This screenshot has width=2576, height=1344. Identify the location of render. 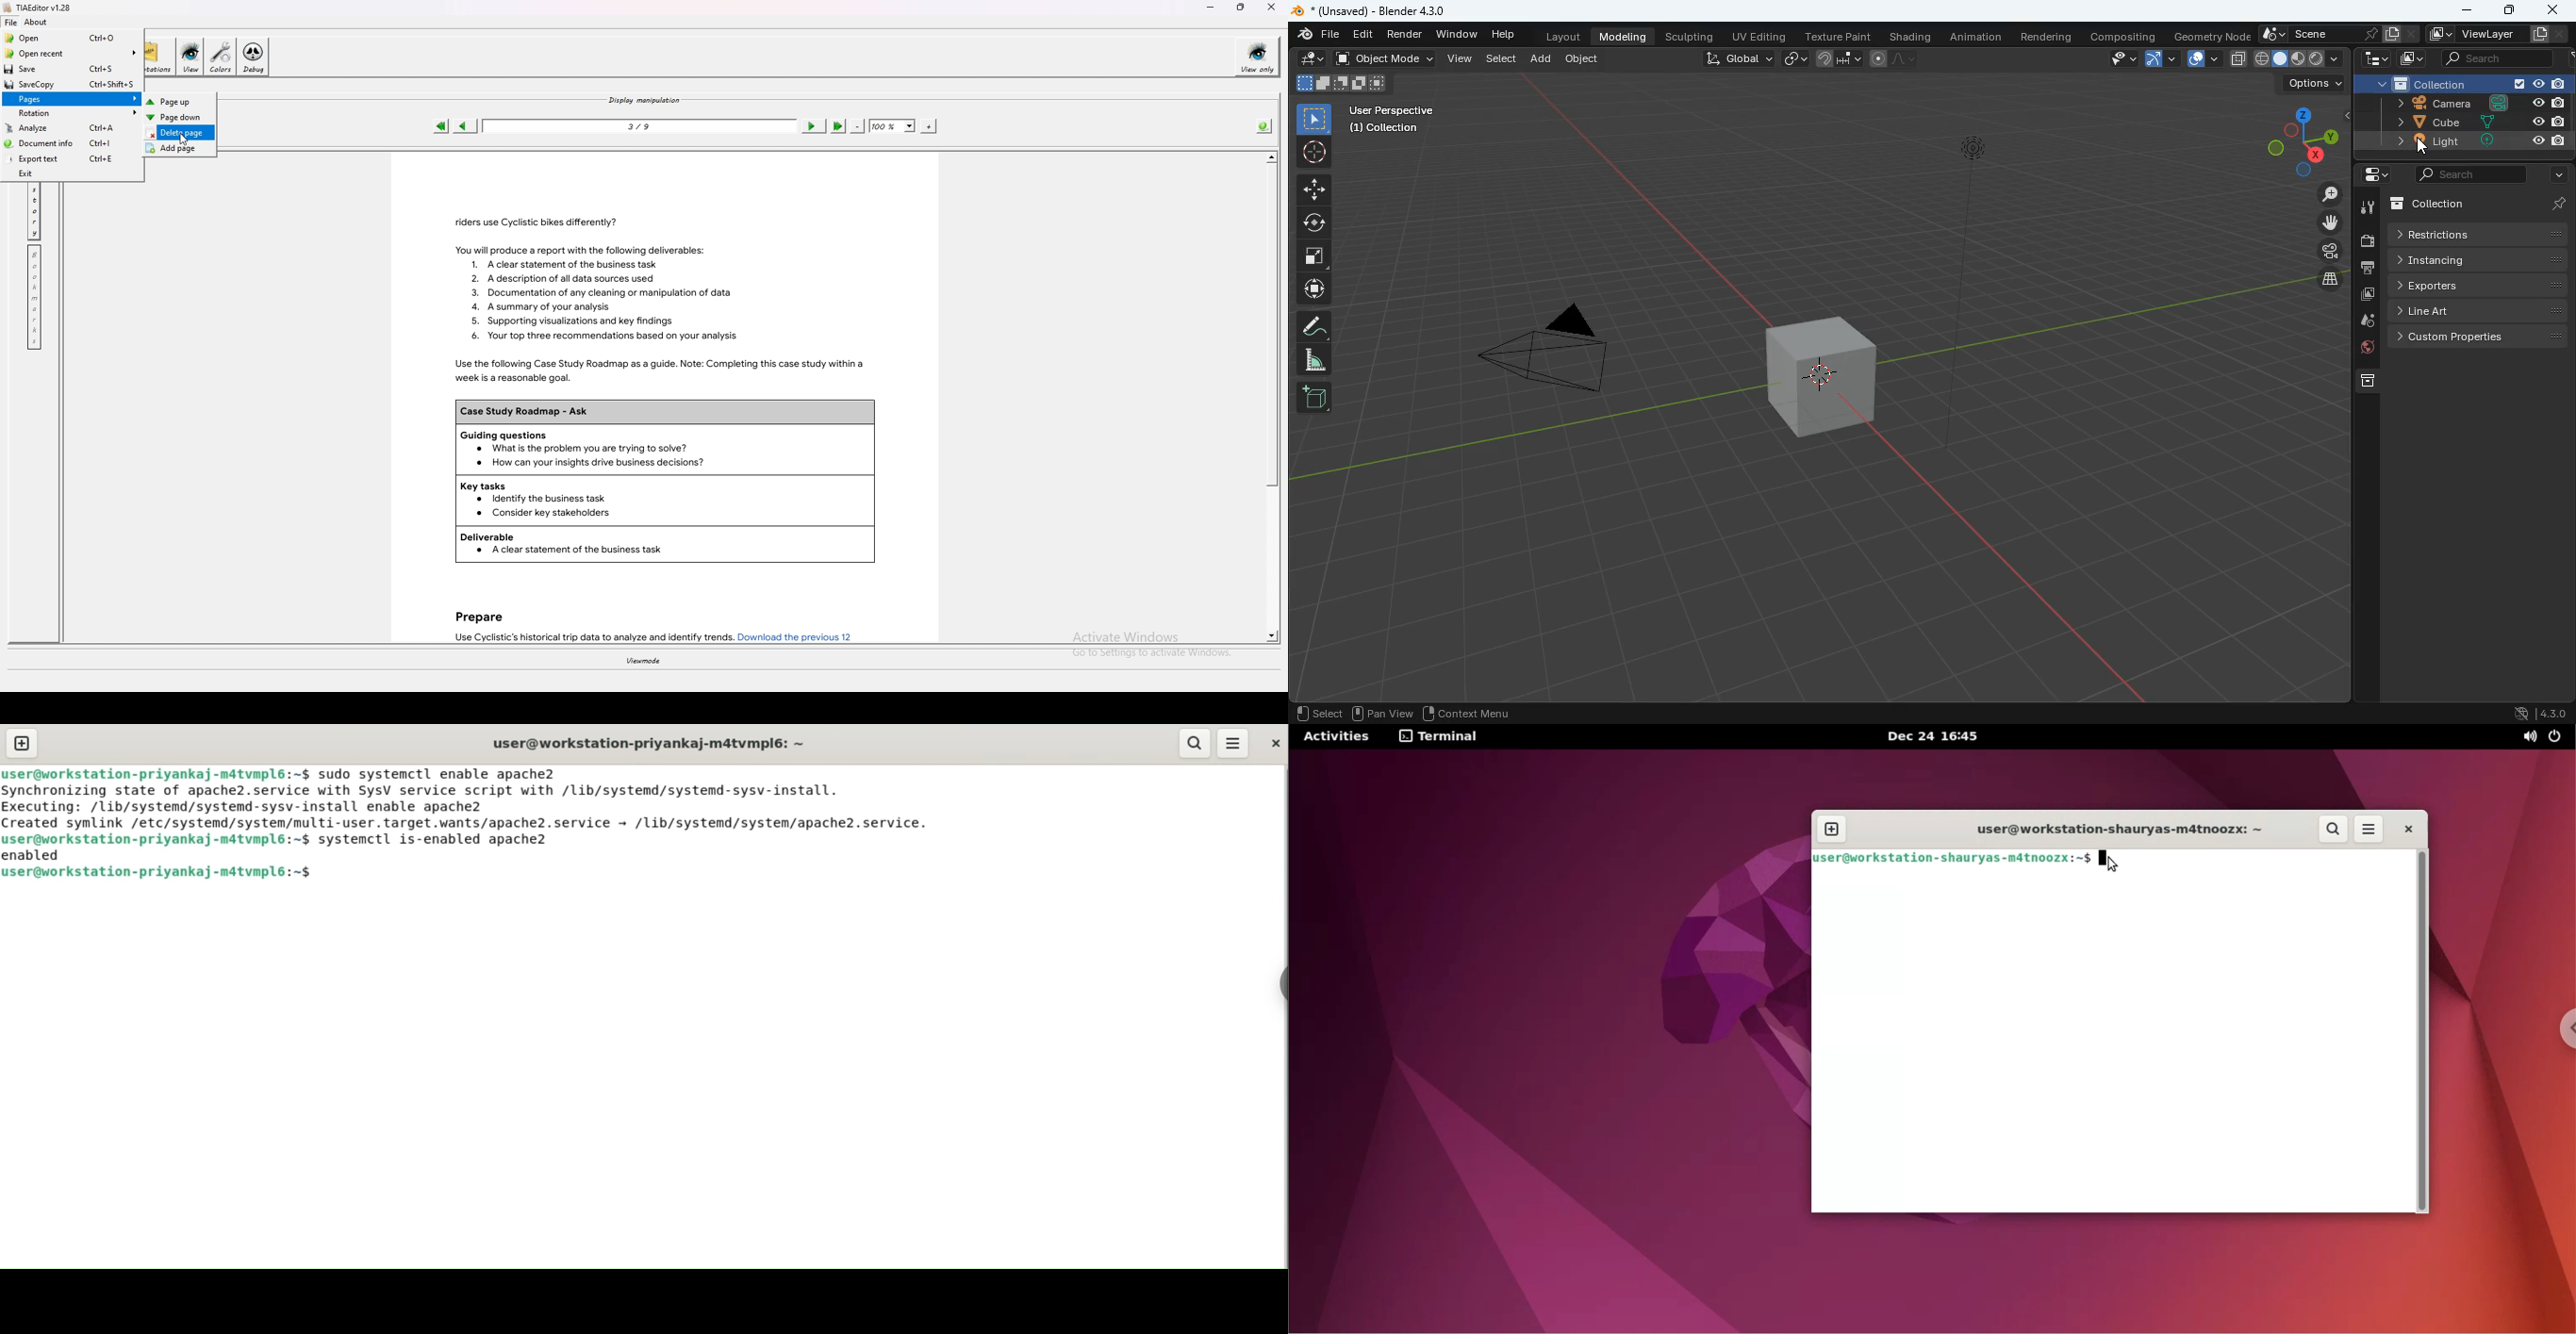
(1405, 35).